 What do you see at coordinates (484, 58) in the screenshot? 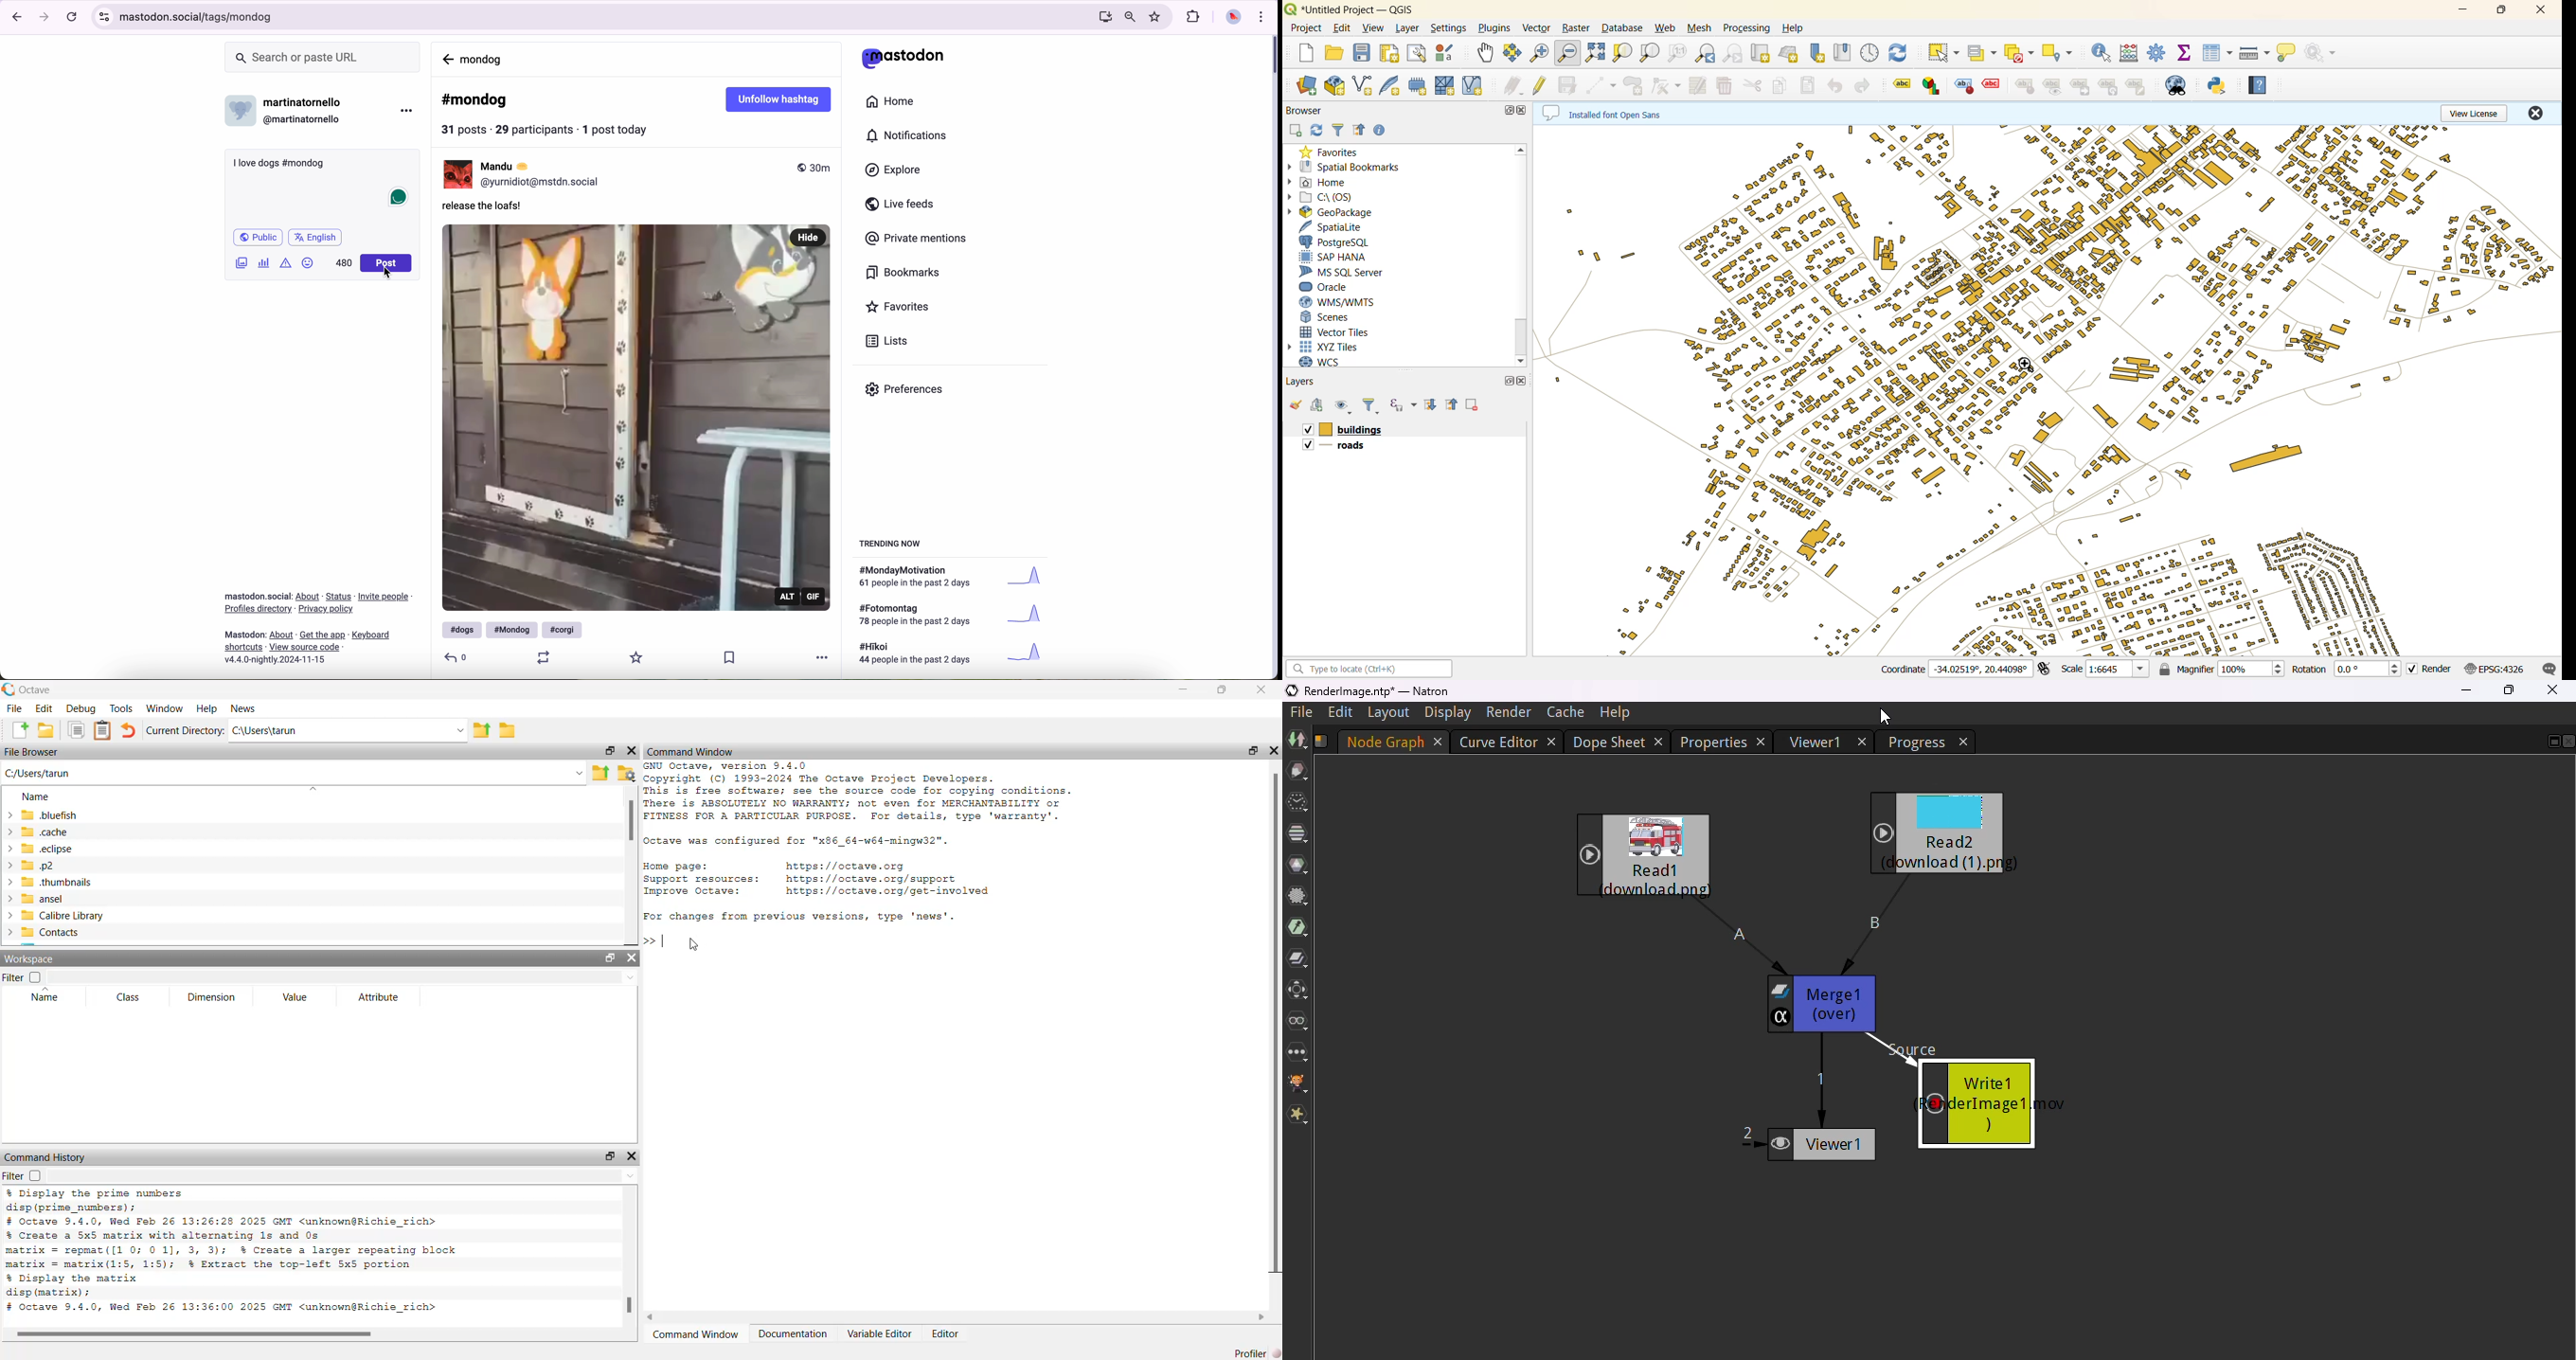
I see `mondog` at bounding box center [484, 58].